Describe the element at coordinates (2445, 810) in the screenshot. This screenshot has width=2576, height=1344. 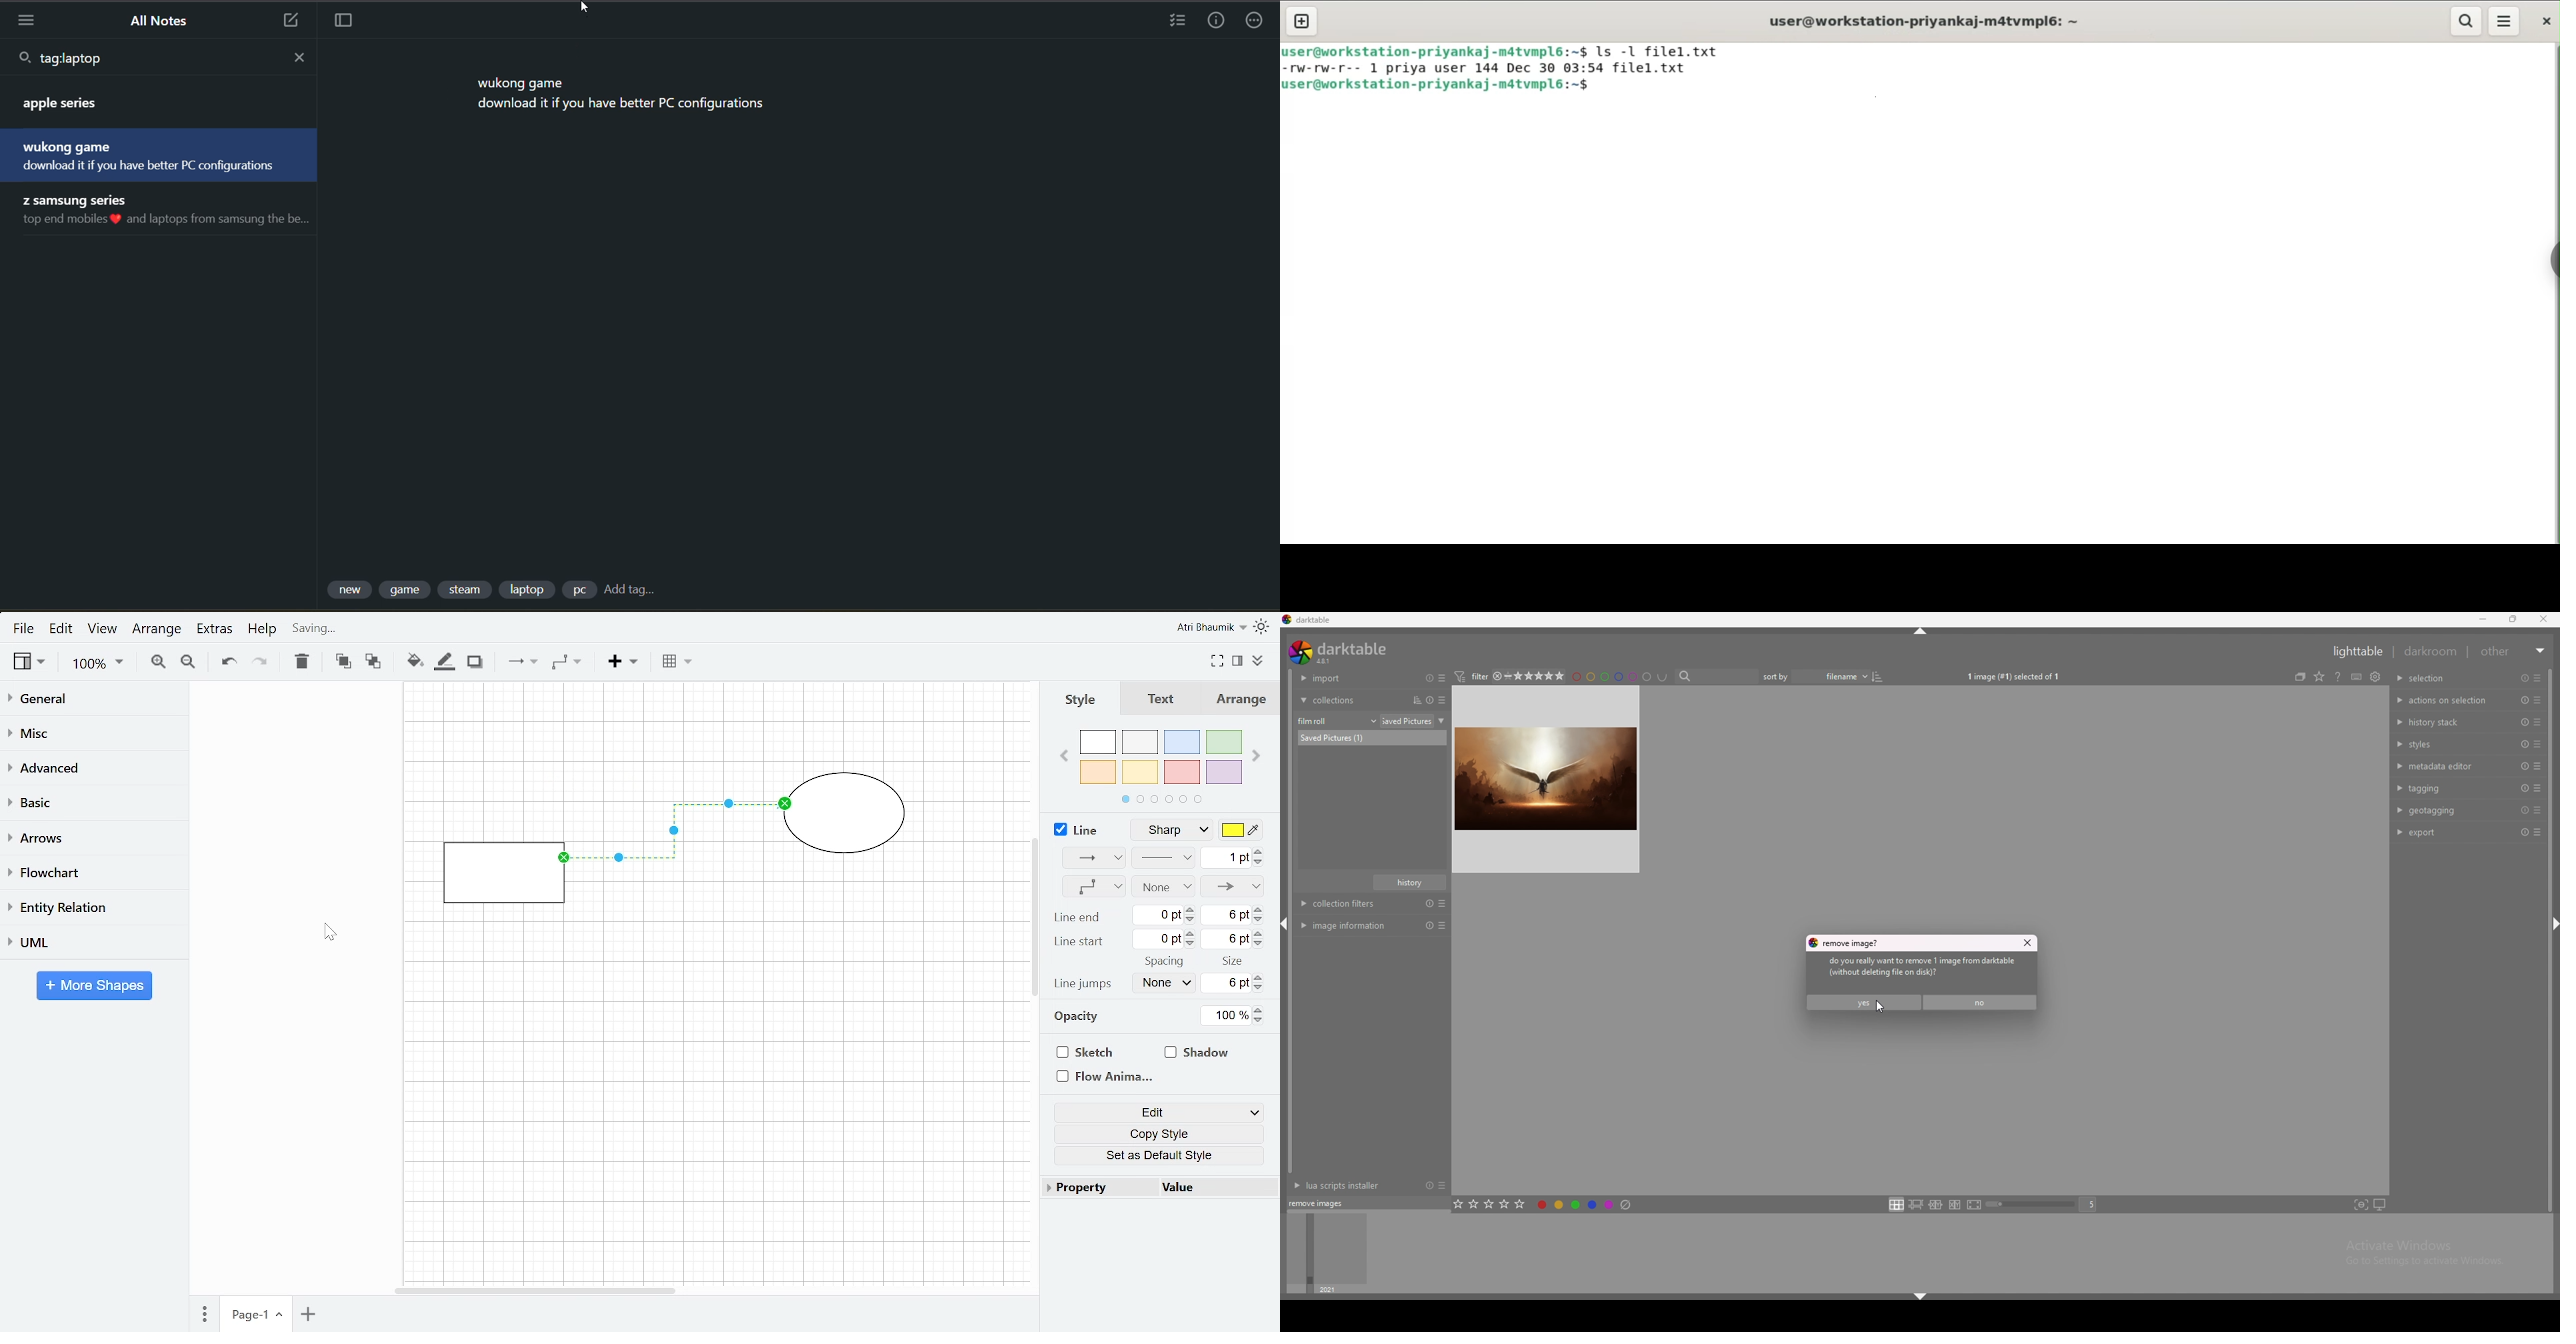
I see `geotagging` at that location.